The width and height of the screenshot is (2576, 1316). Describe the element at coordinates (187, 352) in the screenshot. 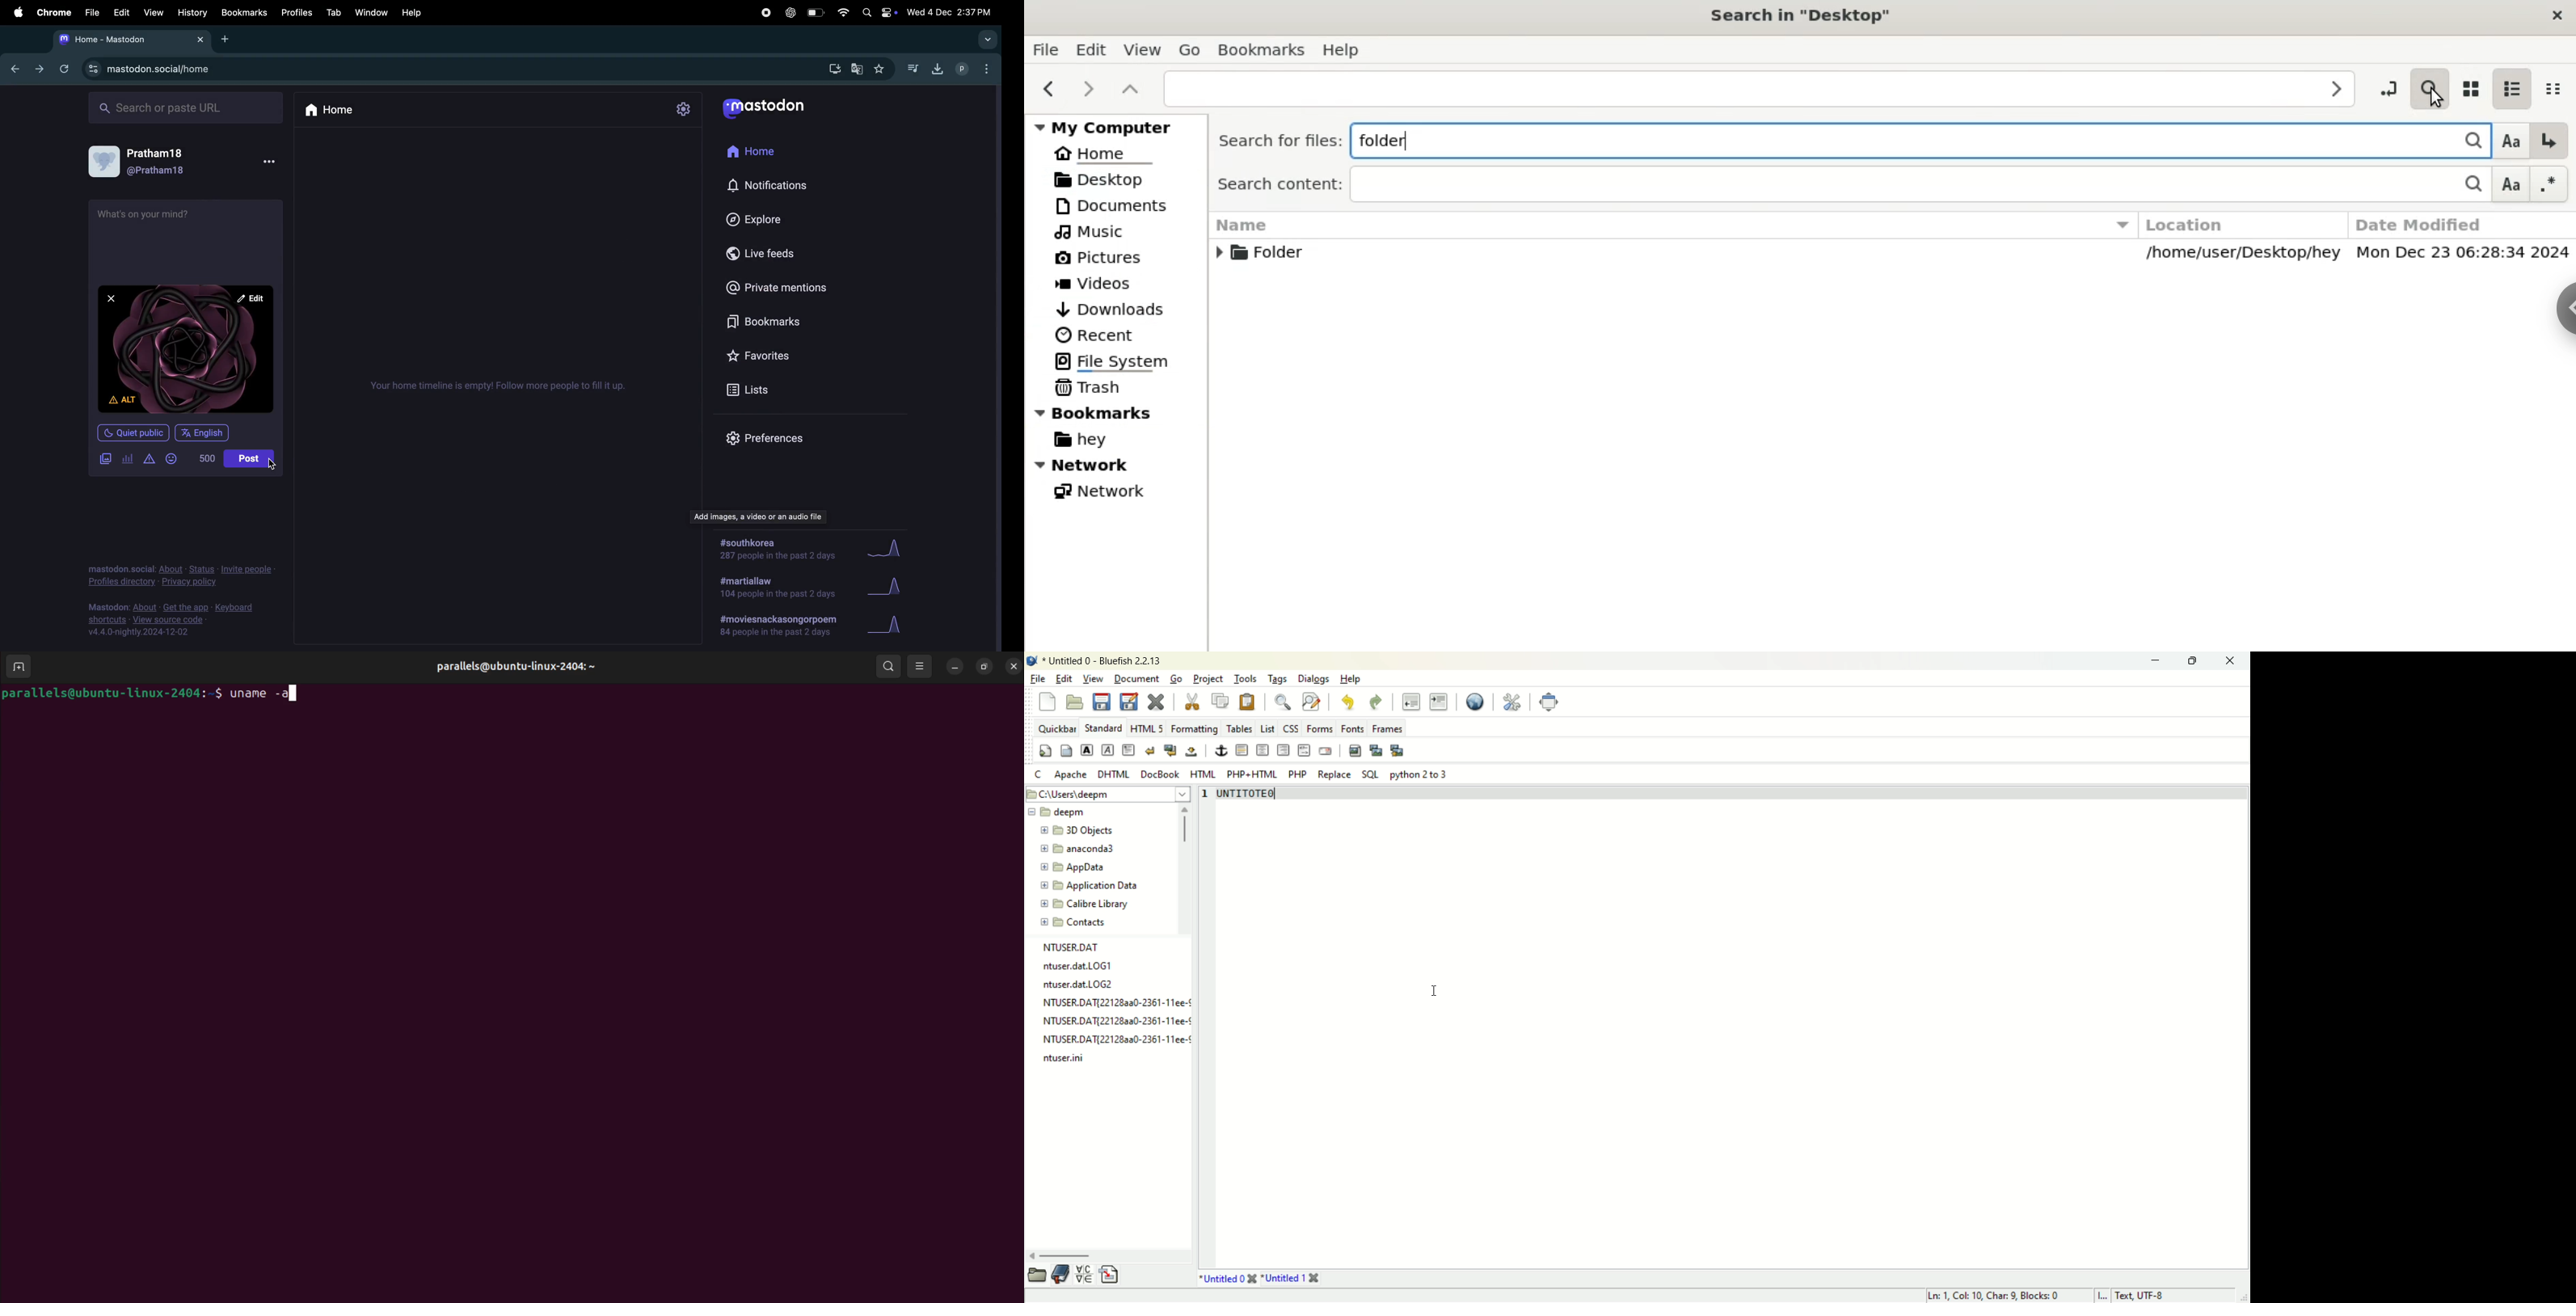

I see `image` at that location.